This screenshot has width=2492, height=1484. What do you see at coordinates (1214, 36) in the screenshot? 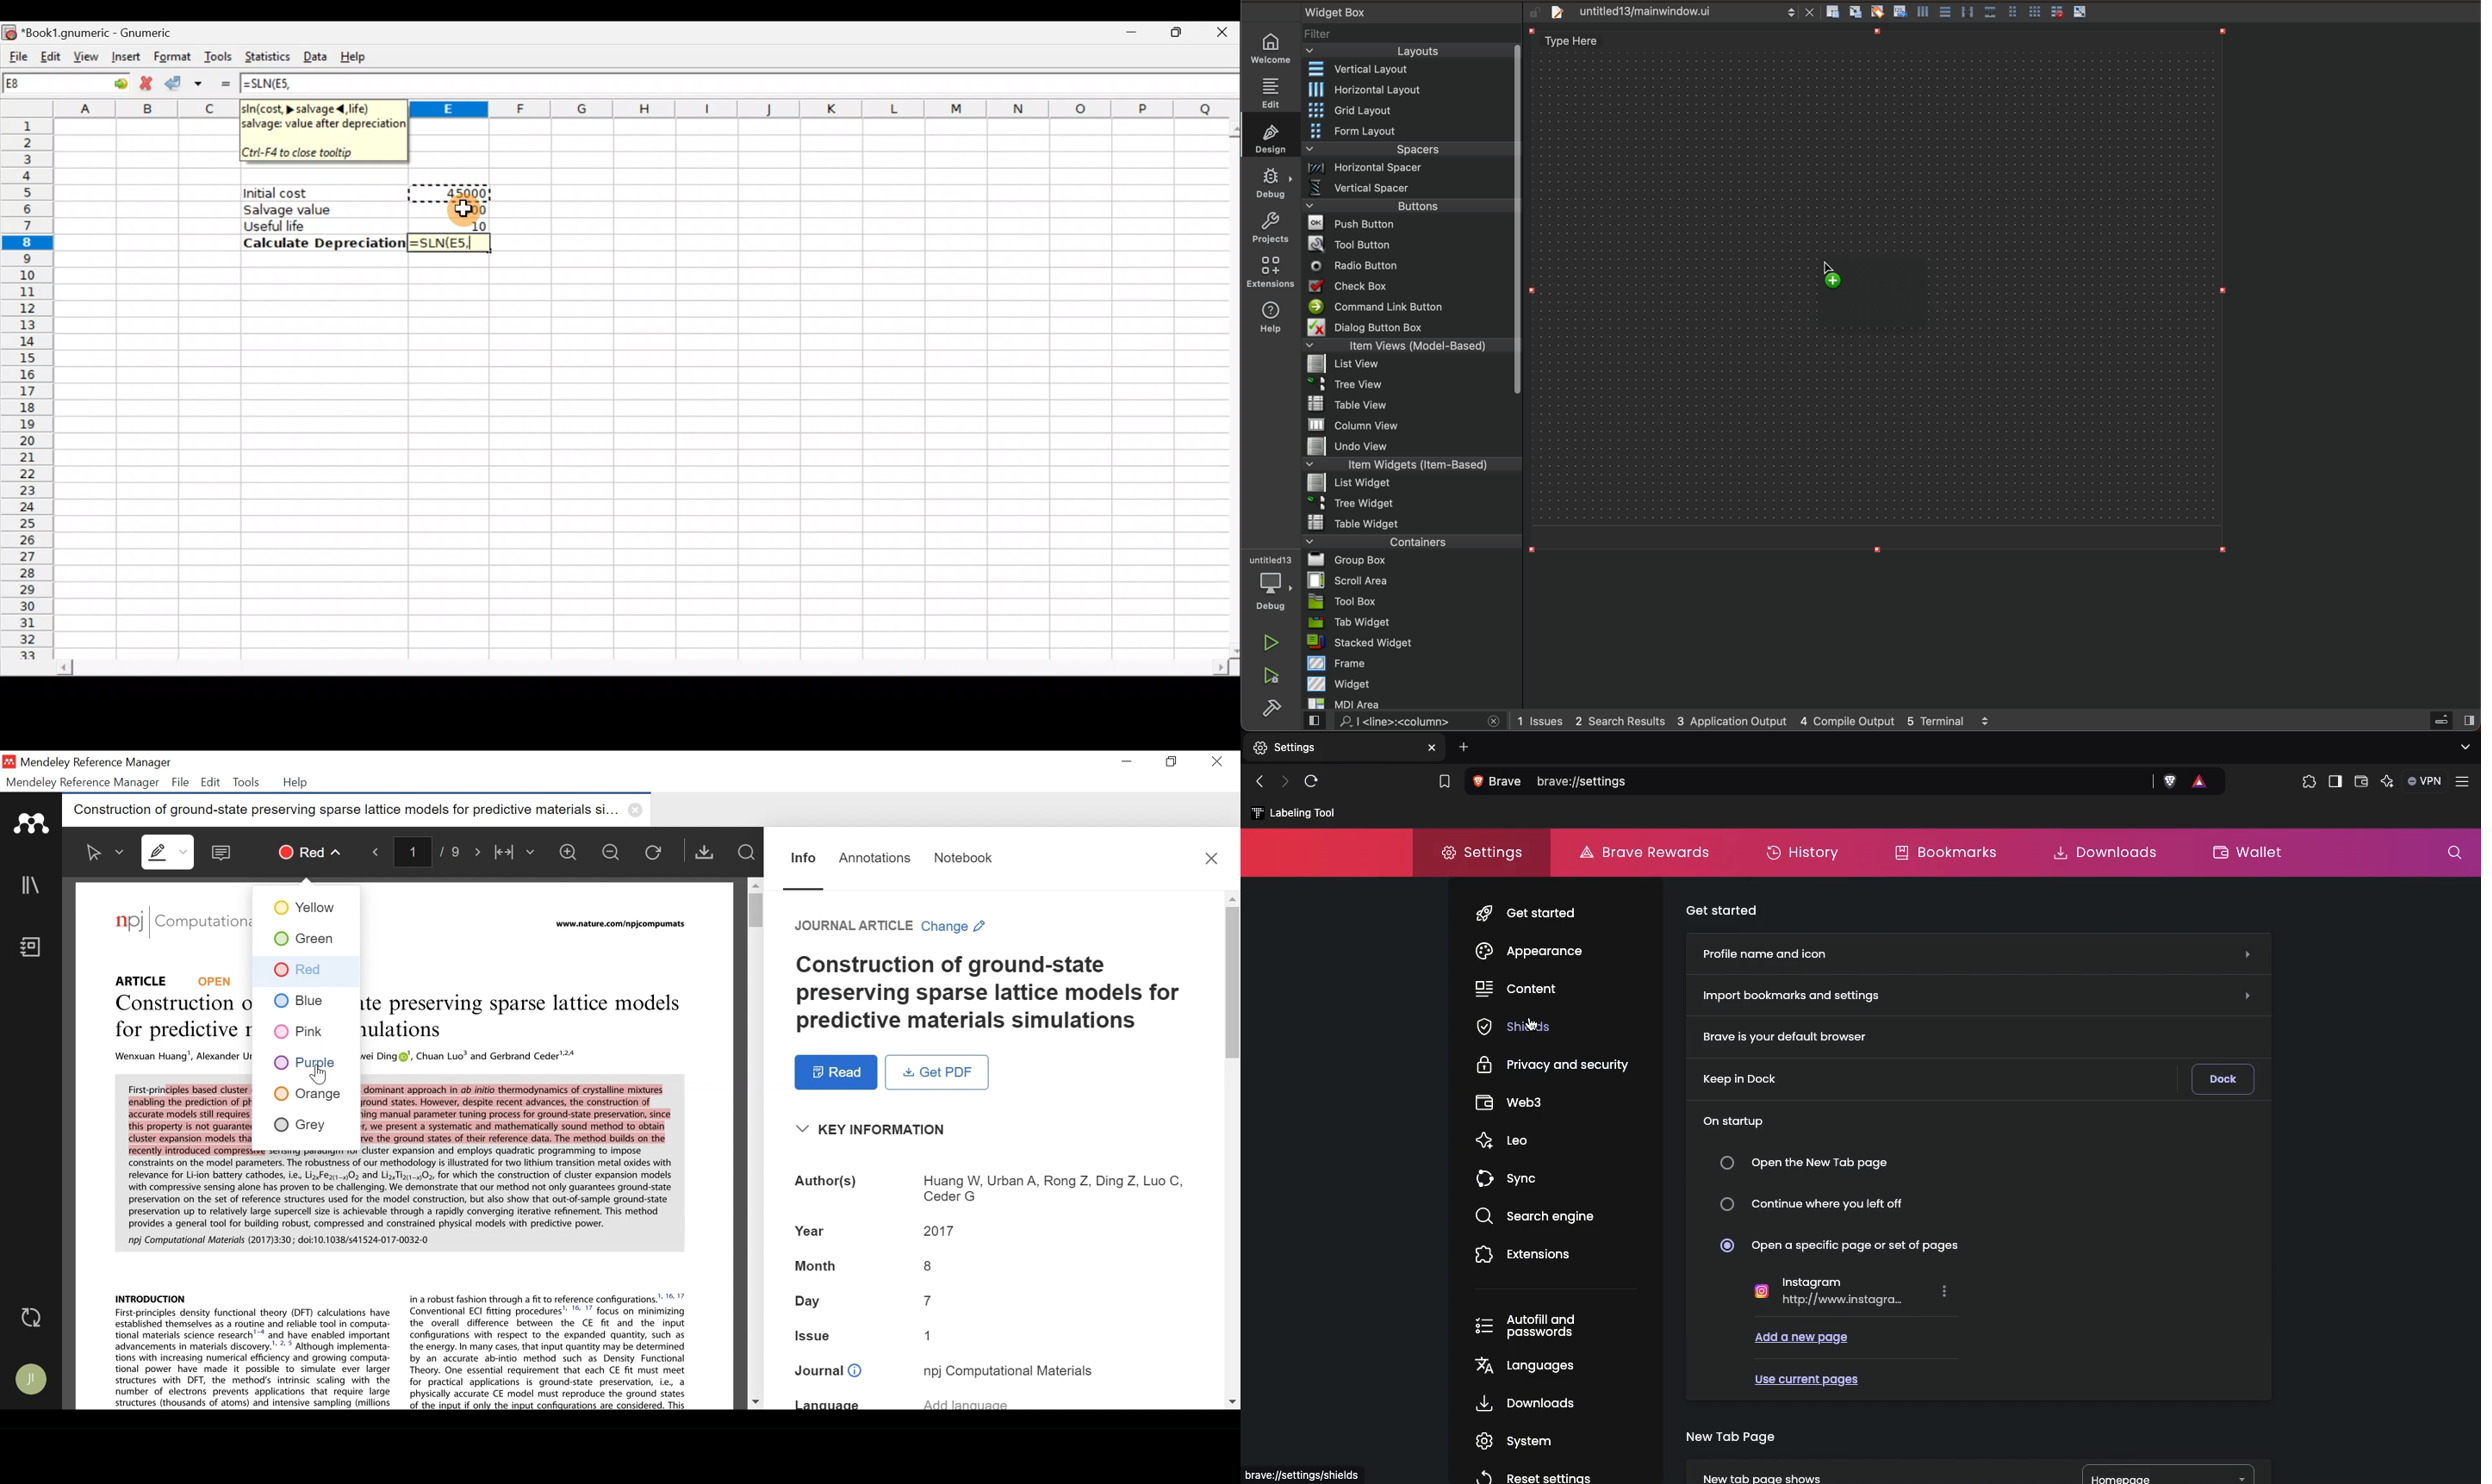
I see `Close` at bounding box center [1214, 36].